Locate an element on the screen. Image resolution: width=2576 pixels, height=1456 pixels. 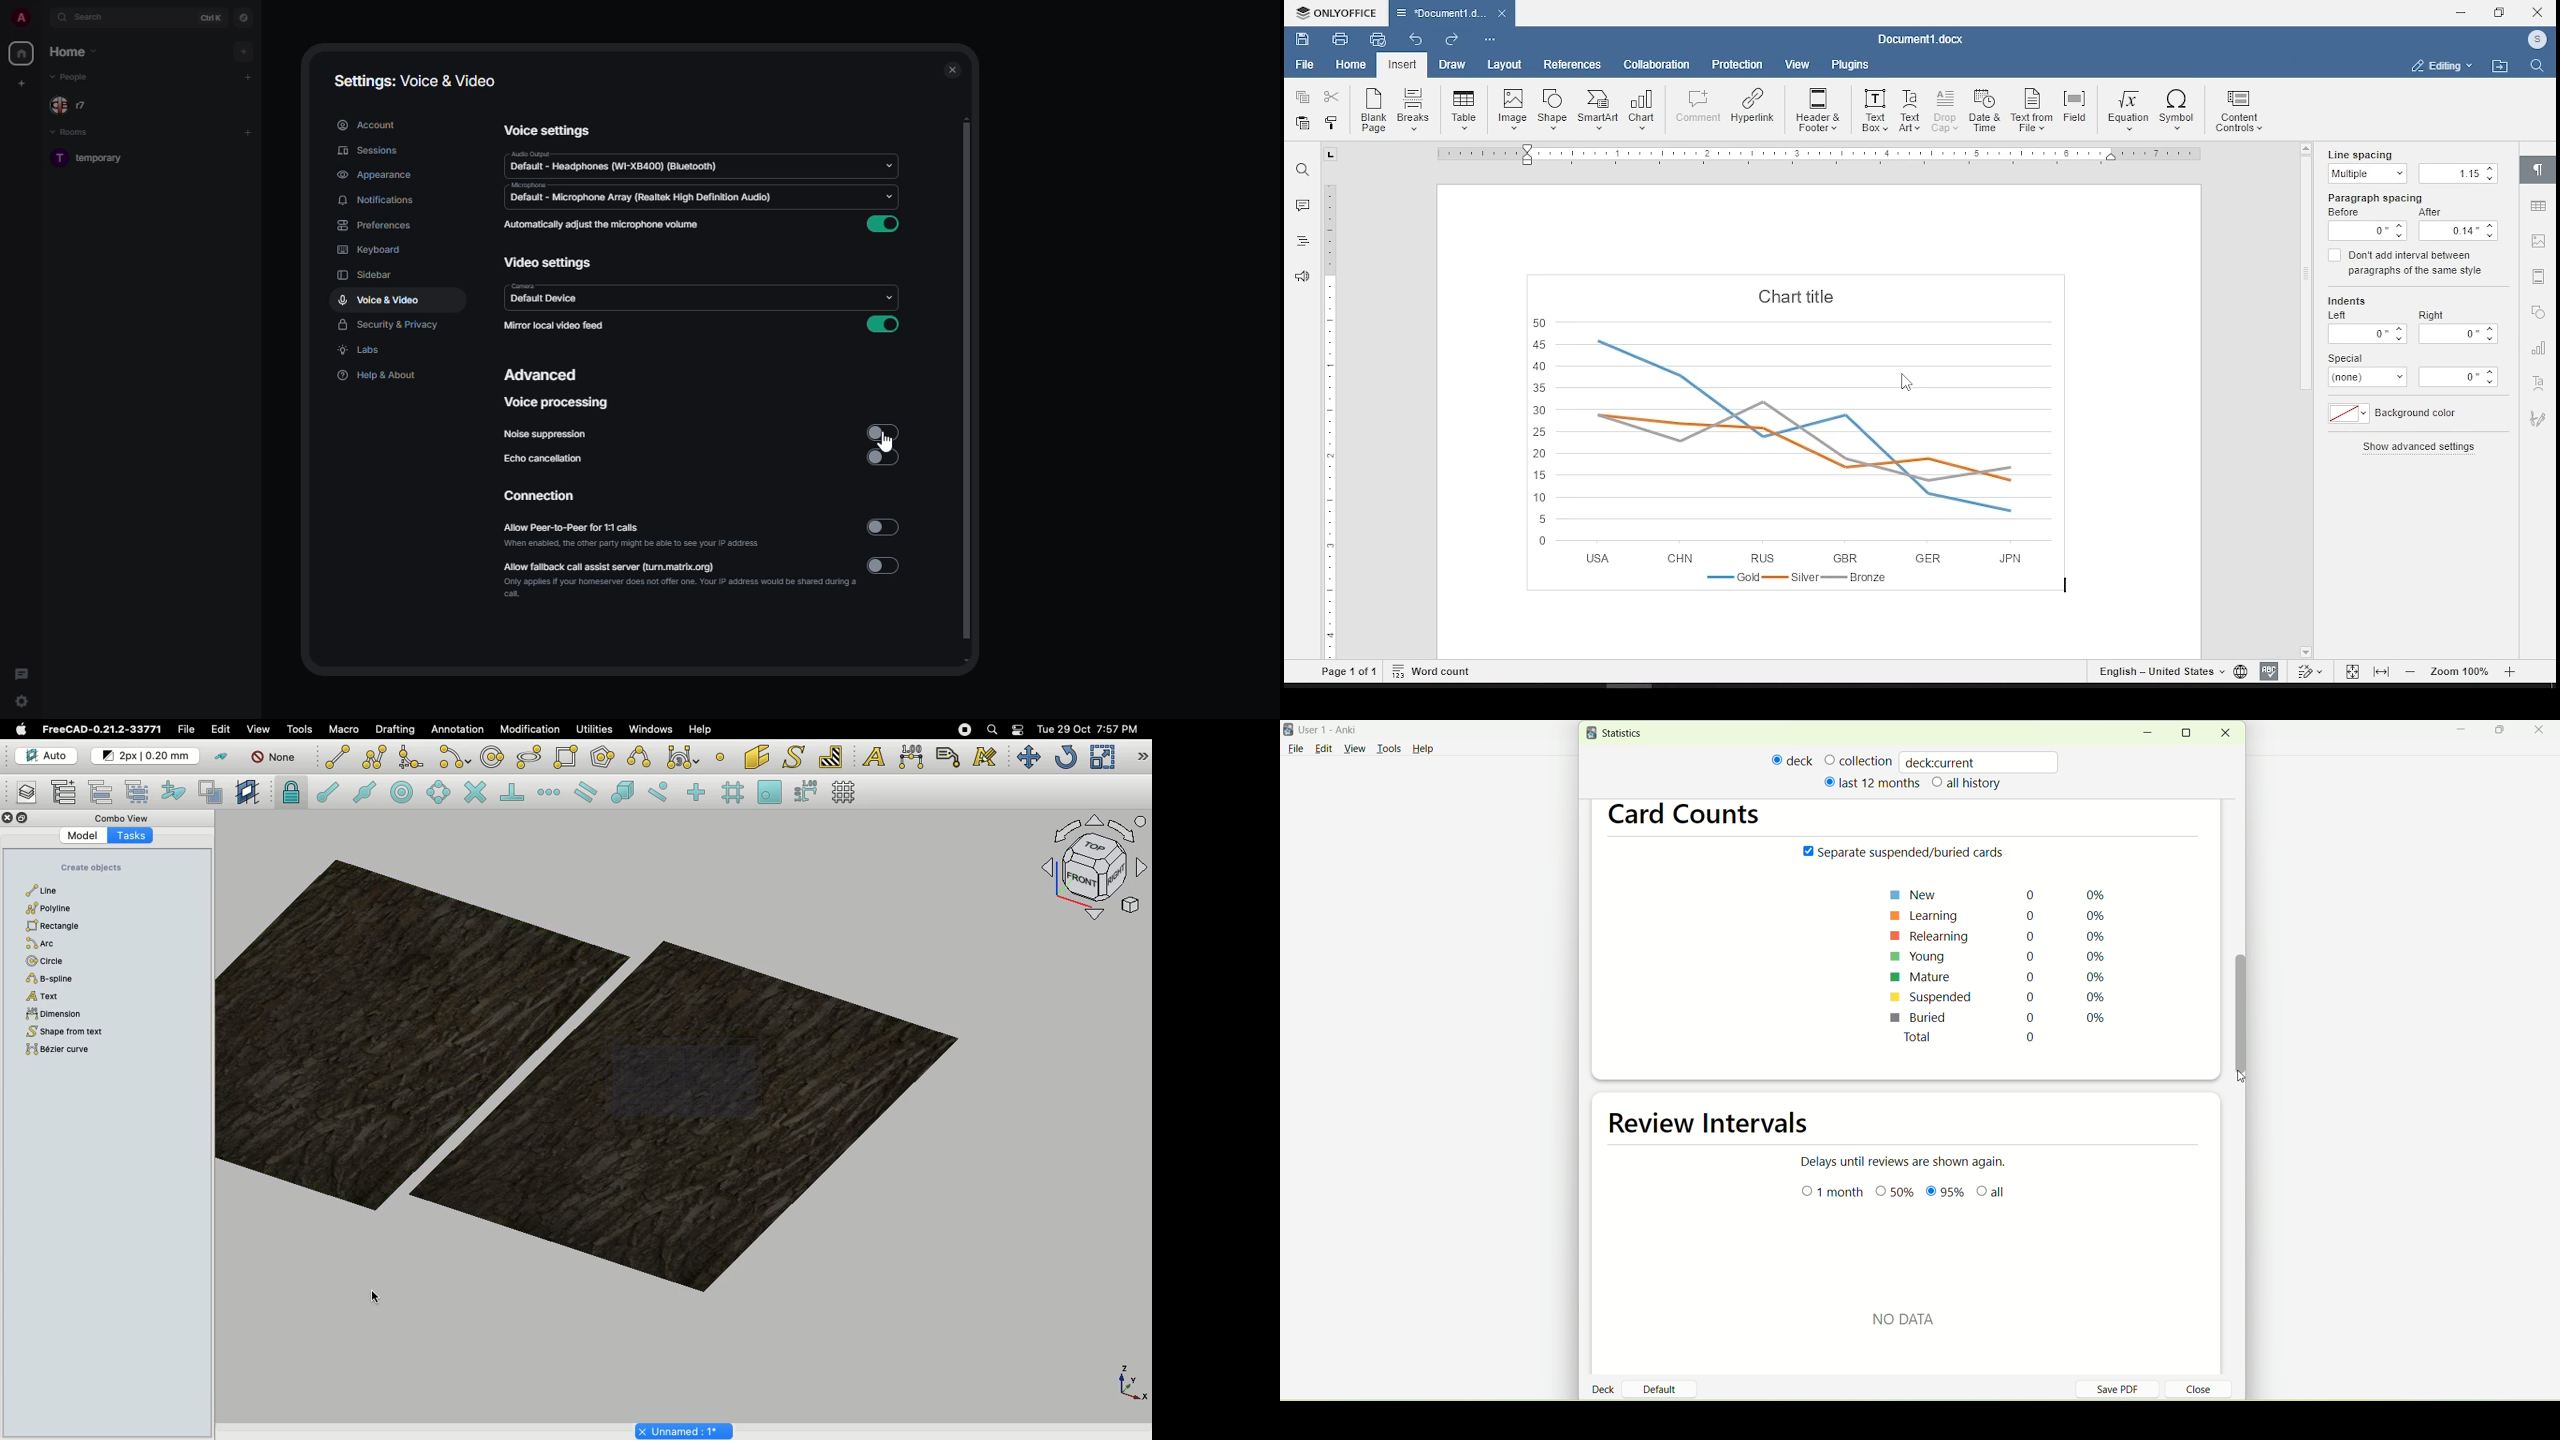
ctrl K is located at coordinates (212, 17).